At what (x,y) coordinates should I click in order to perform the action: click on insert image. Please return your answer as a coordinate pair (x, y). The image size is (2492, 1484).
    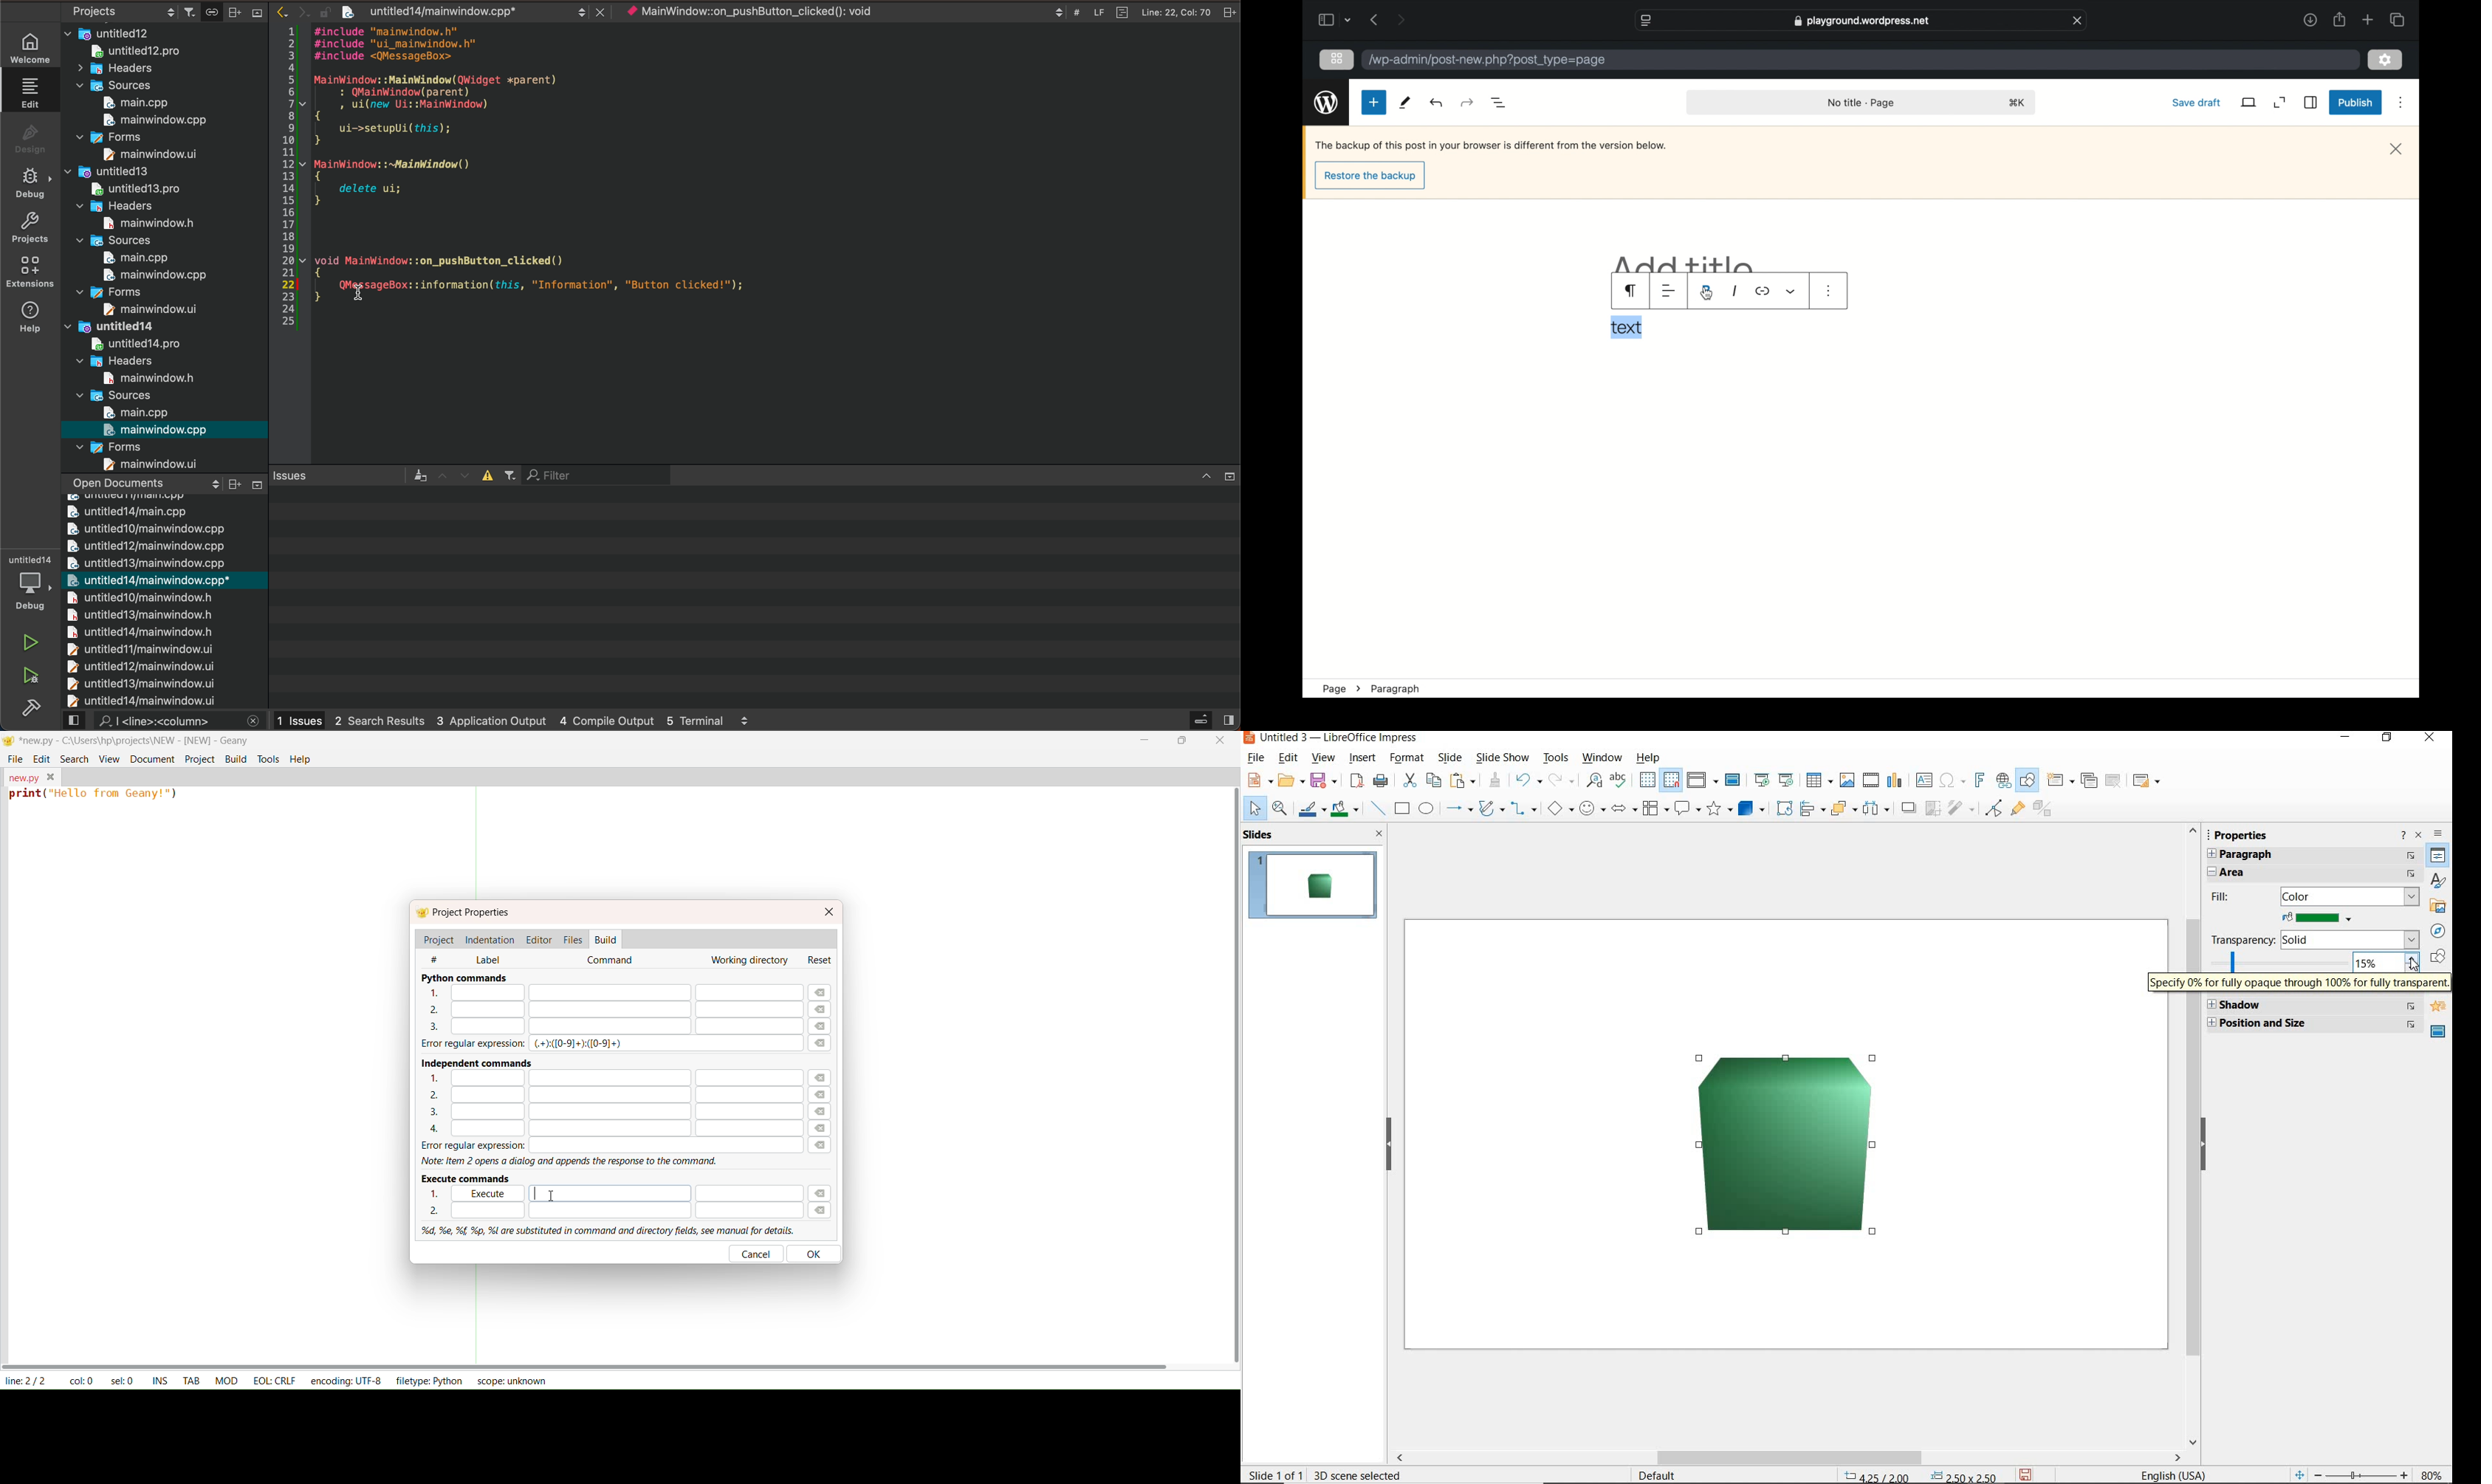
    Looking at the image, I should click on (1847, 781).